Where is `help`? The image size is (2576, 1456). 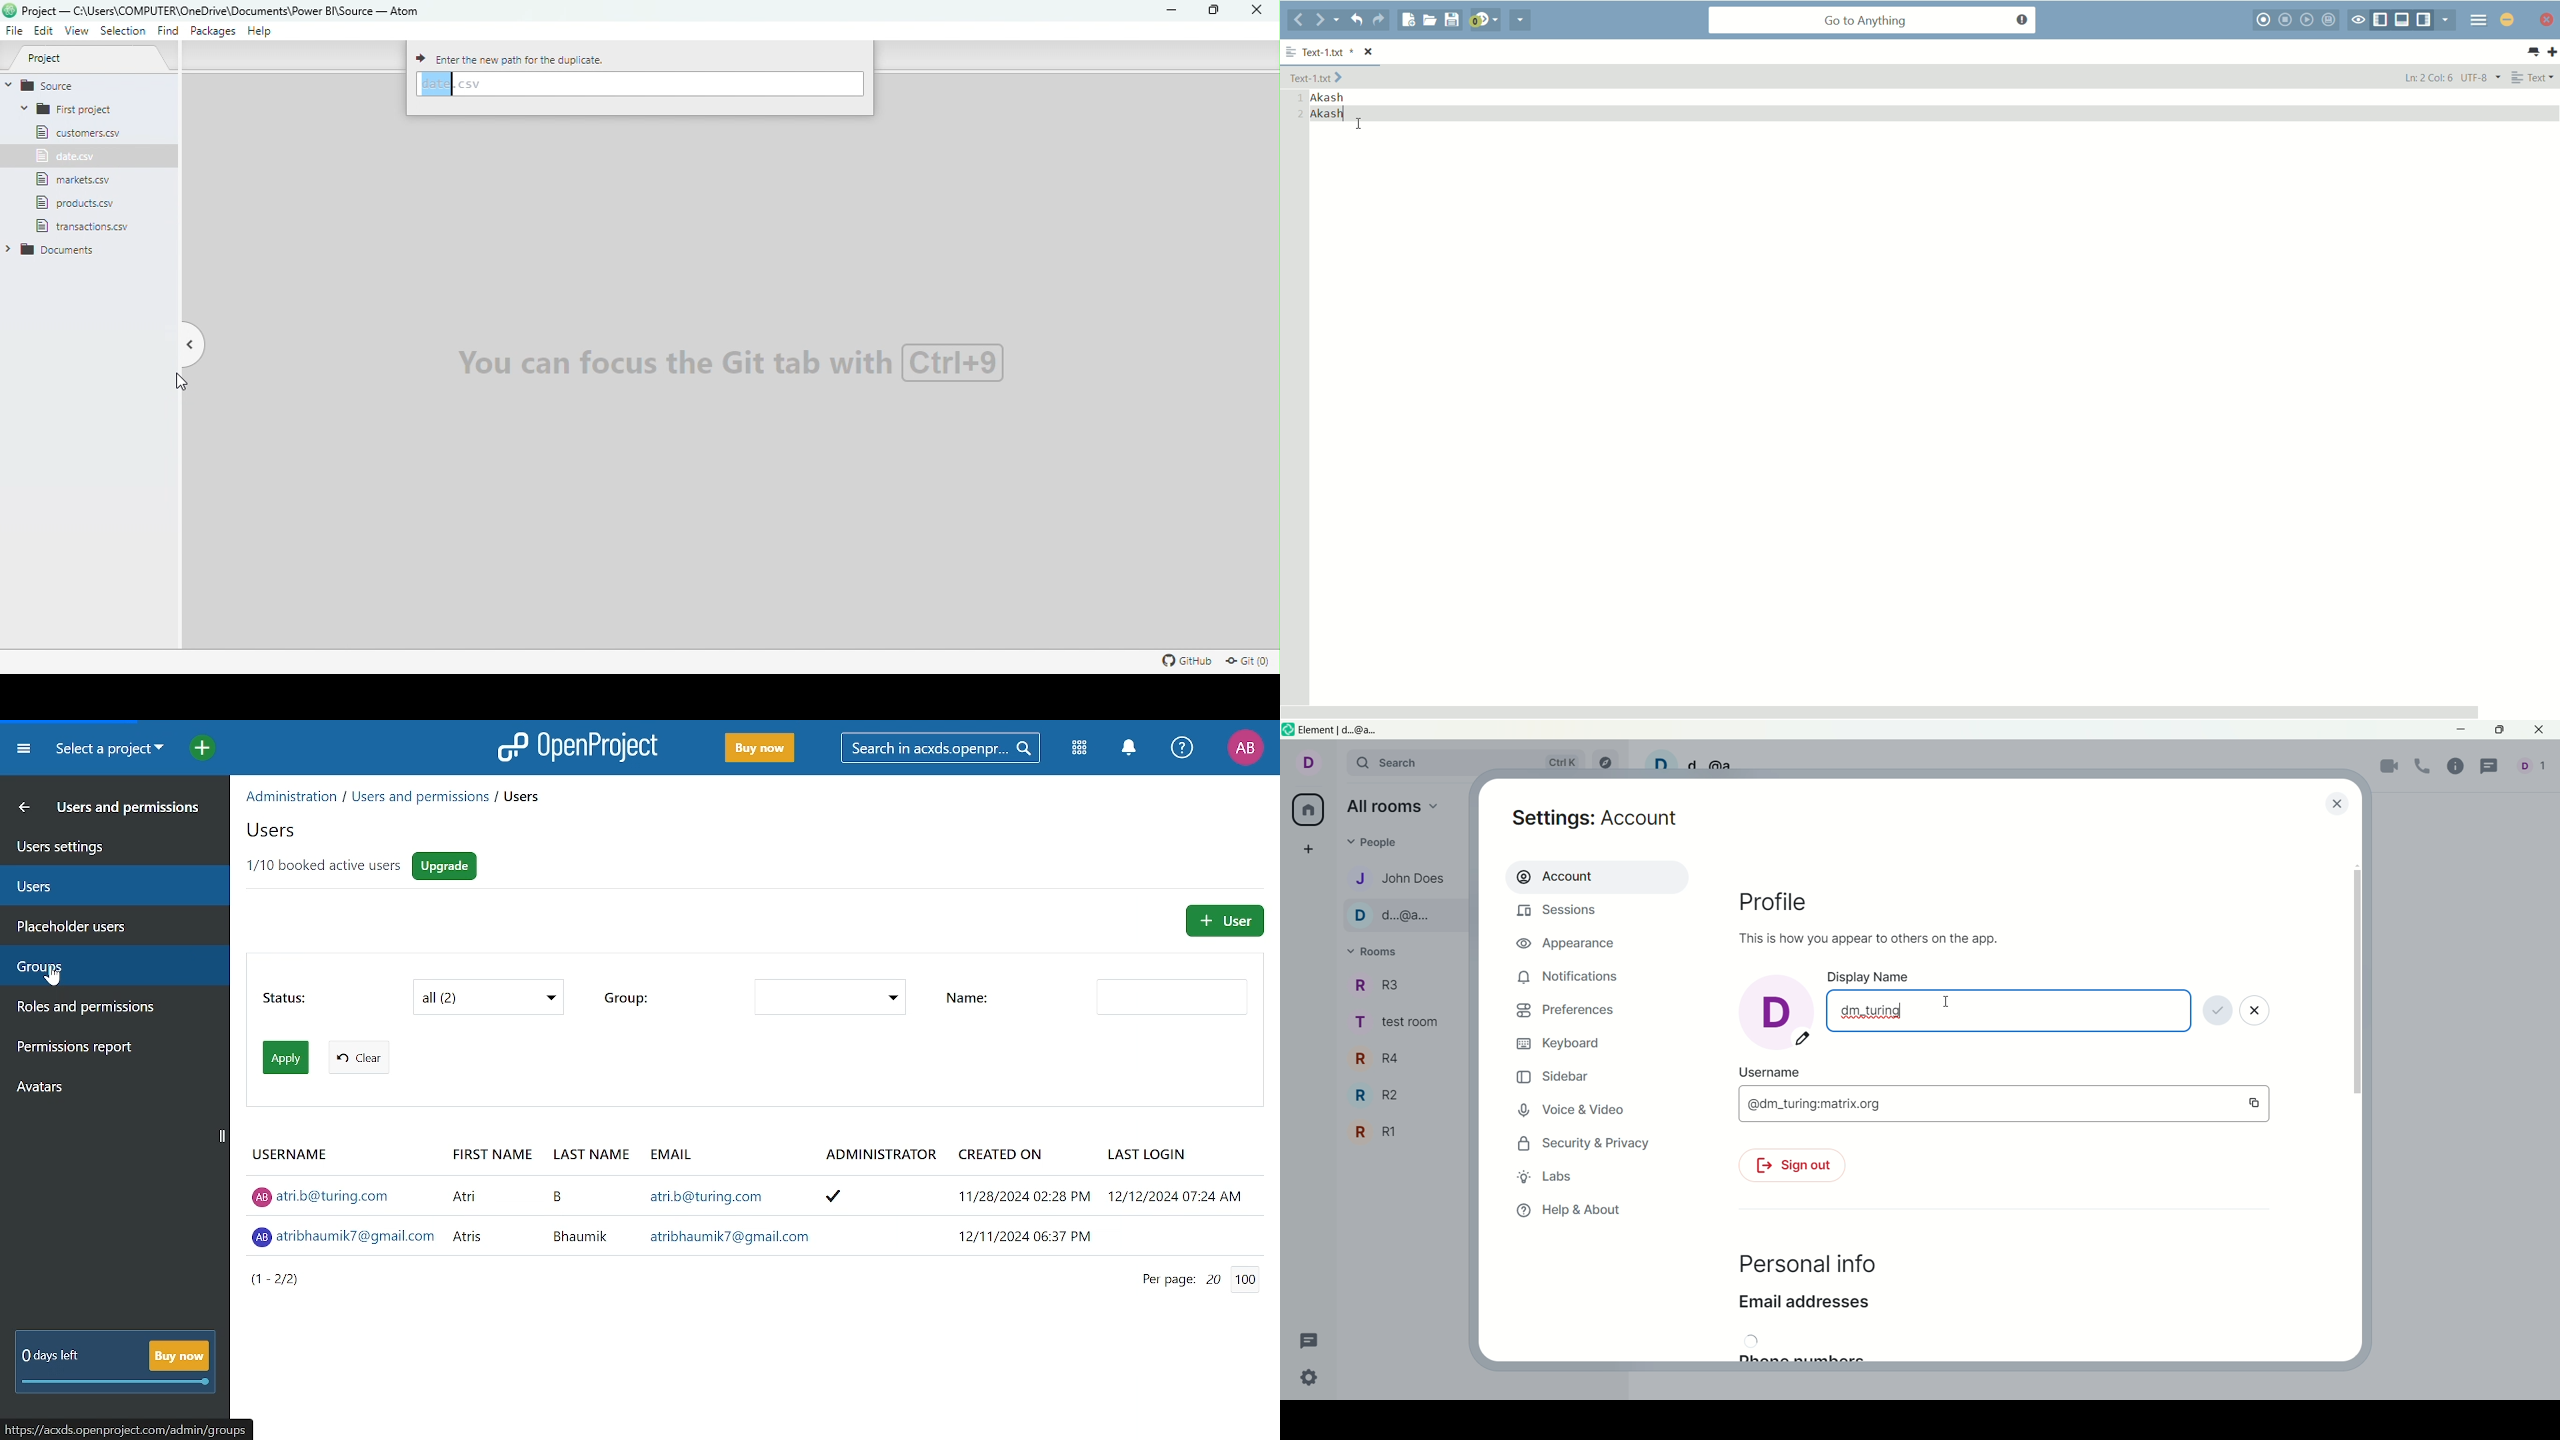
help is located at coordinates (1182, 748).